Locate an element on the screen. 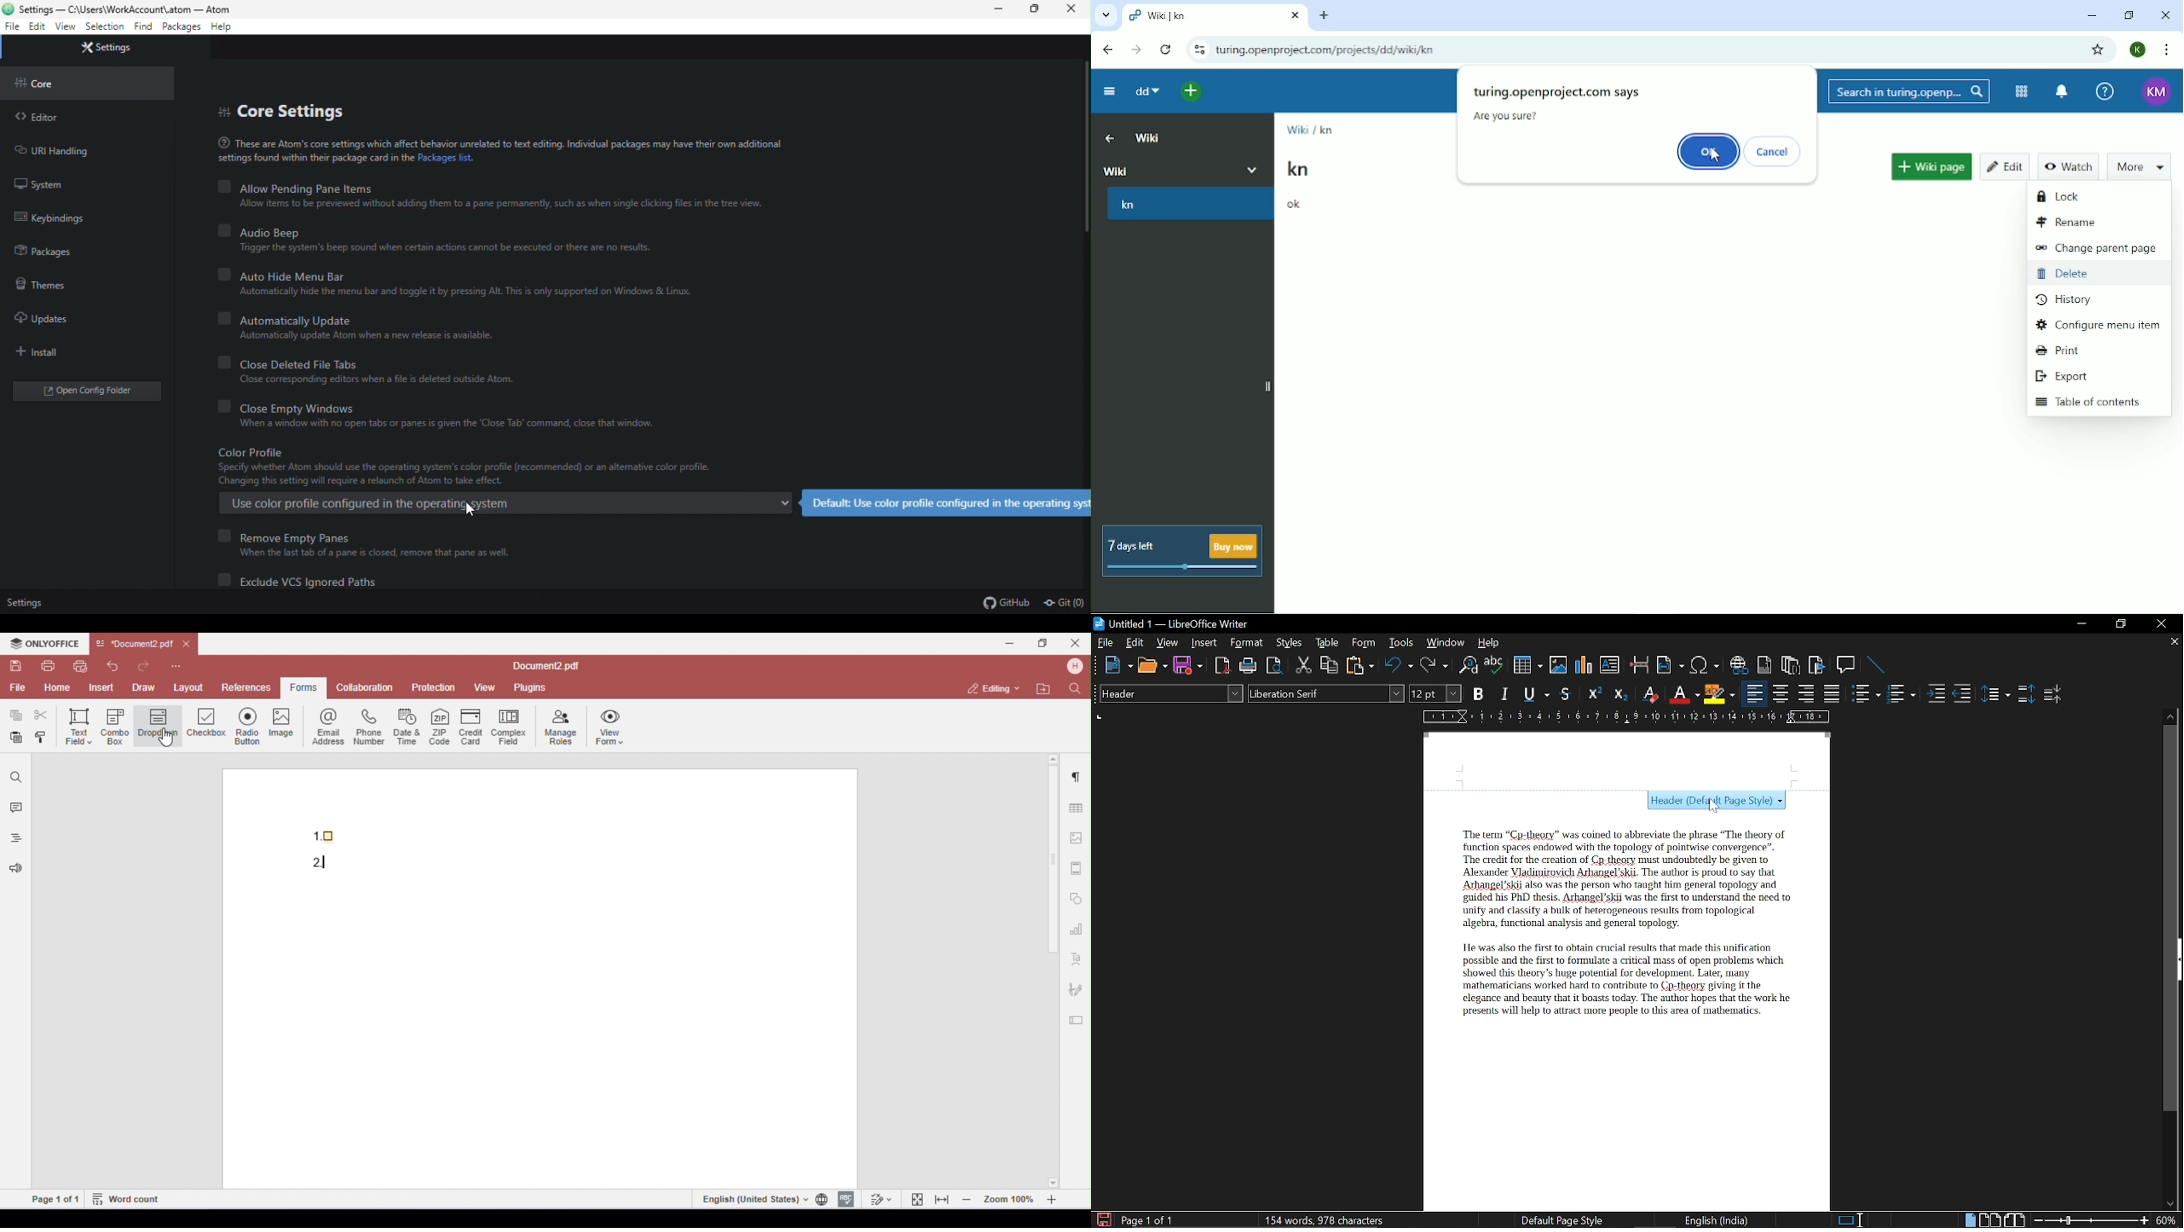  Format is located at coordinates (1249, 643).